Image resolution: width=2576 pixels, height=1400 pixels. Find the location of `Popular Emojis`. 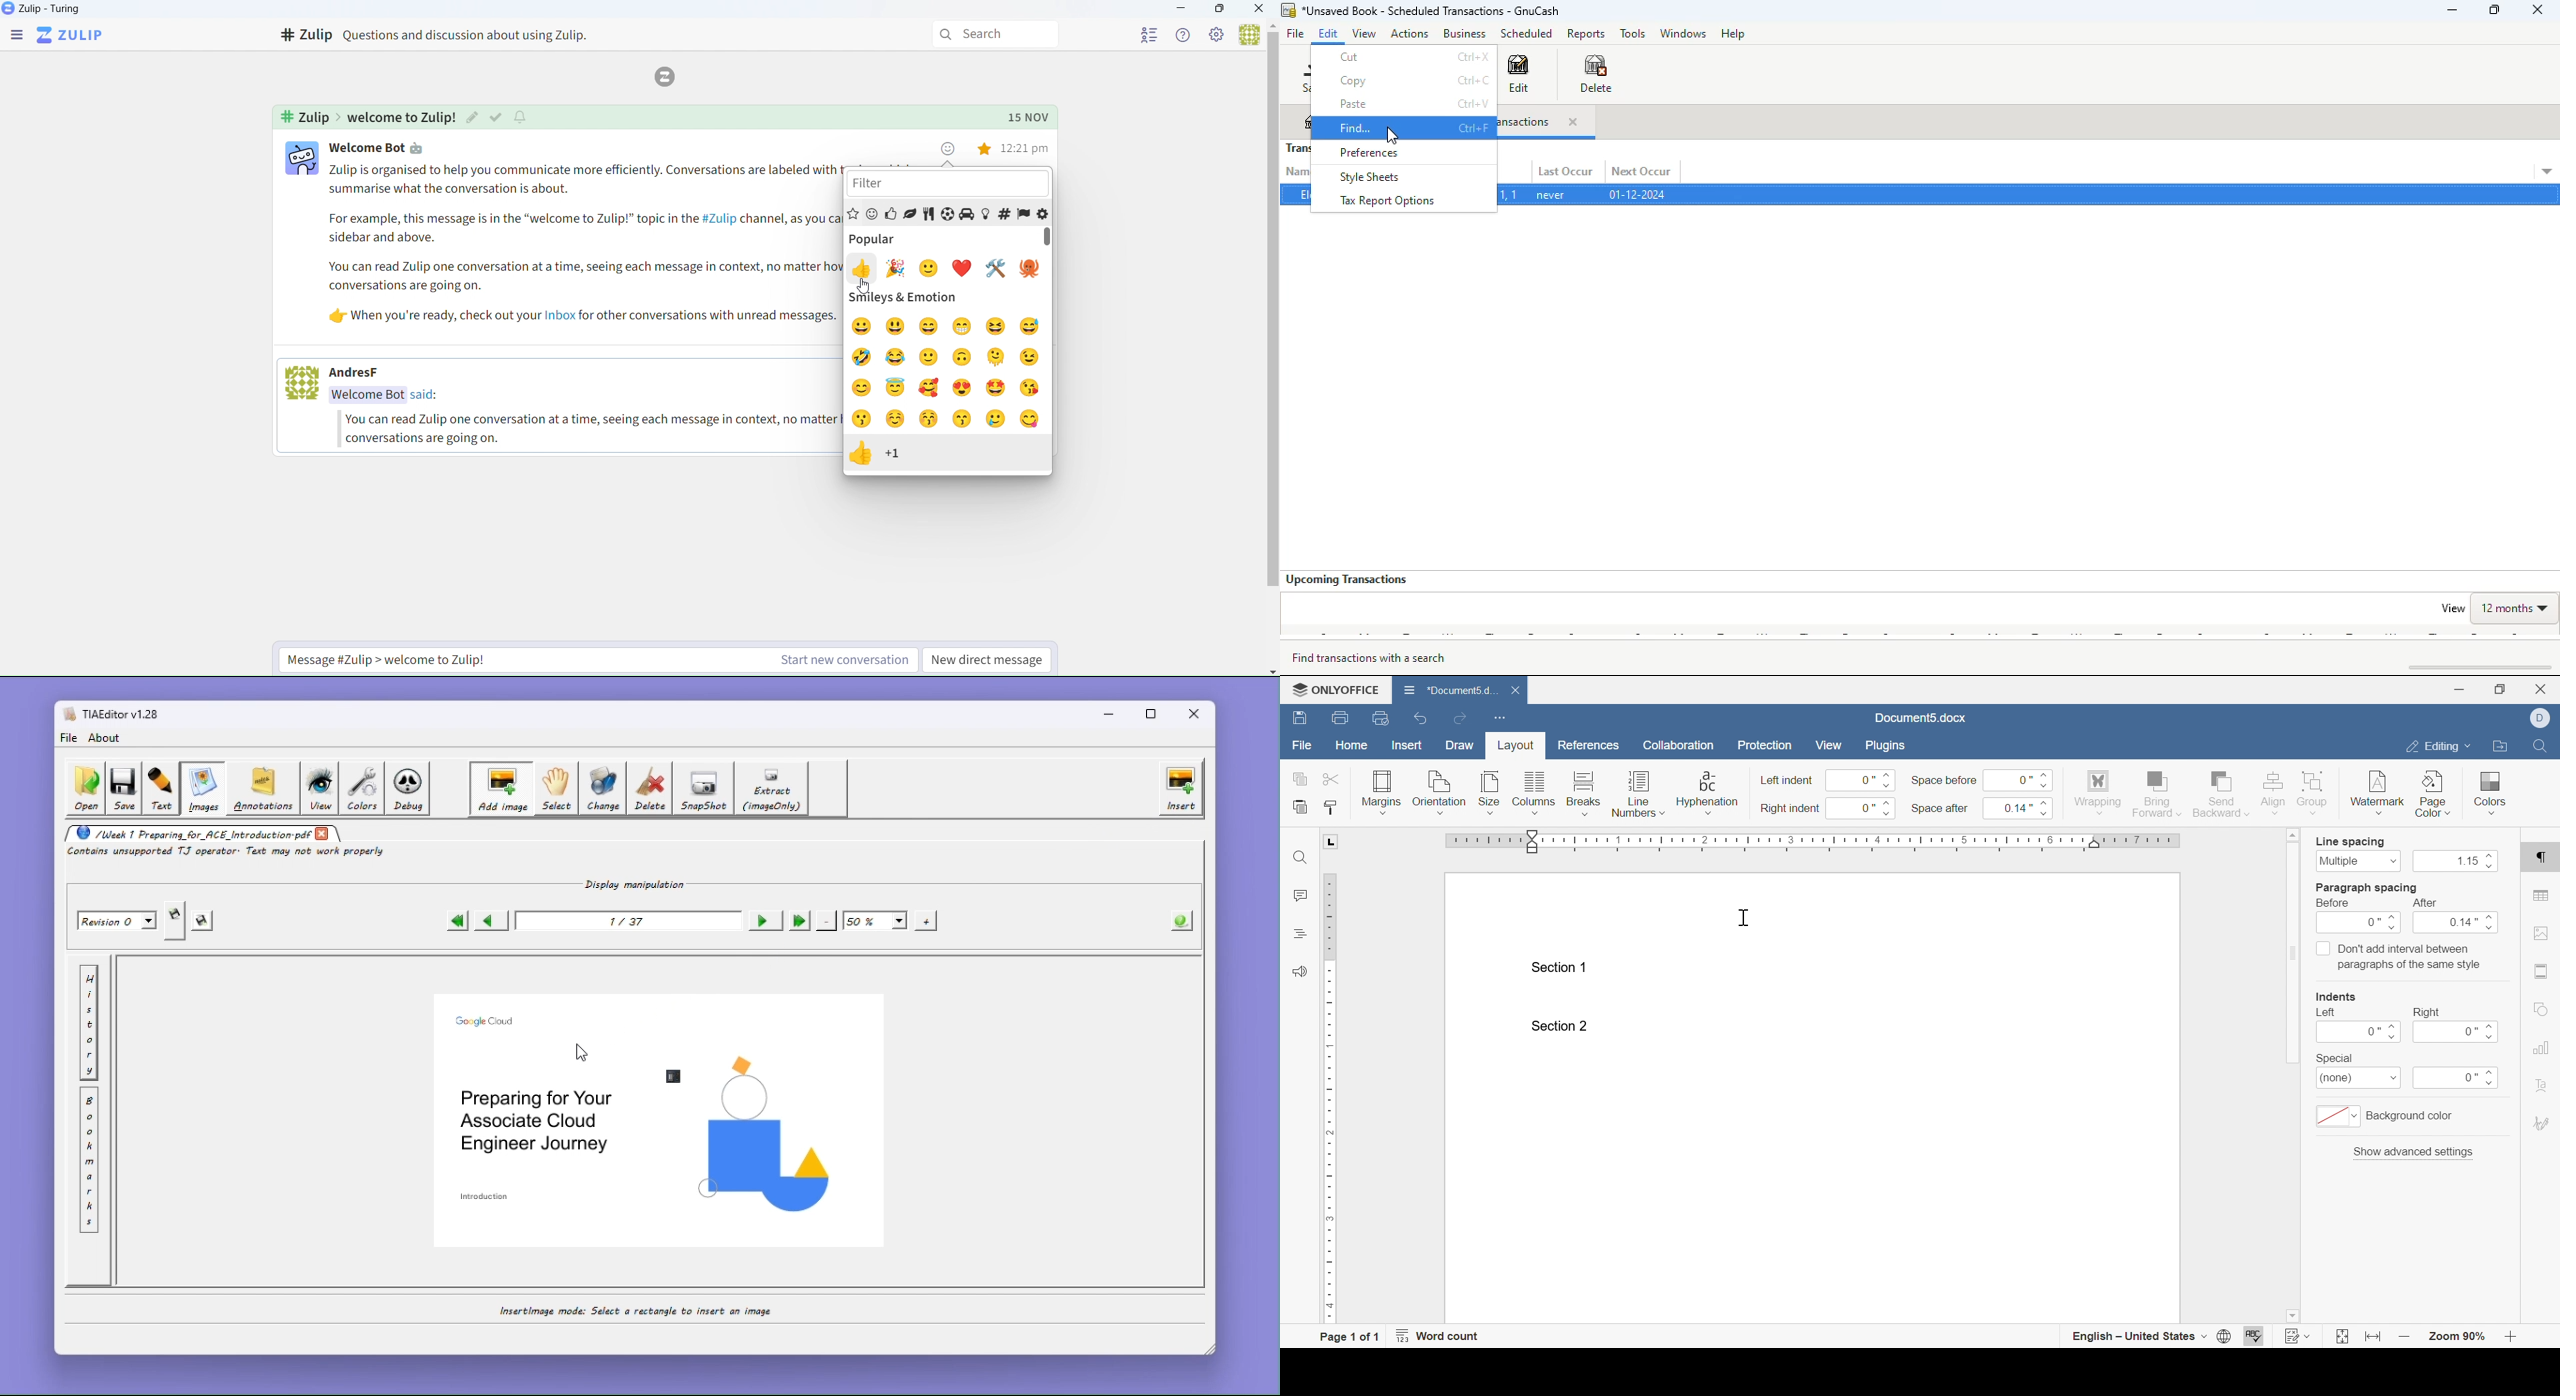

Popular Emojis is located at coordinates (893, 237).